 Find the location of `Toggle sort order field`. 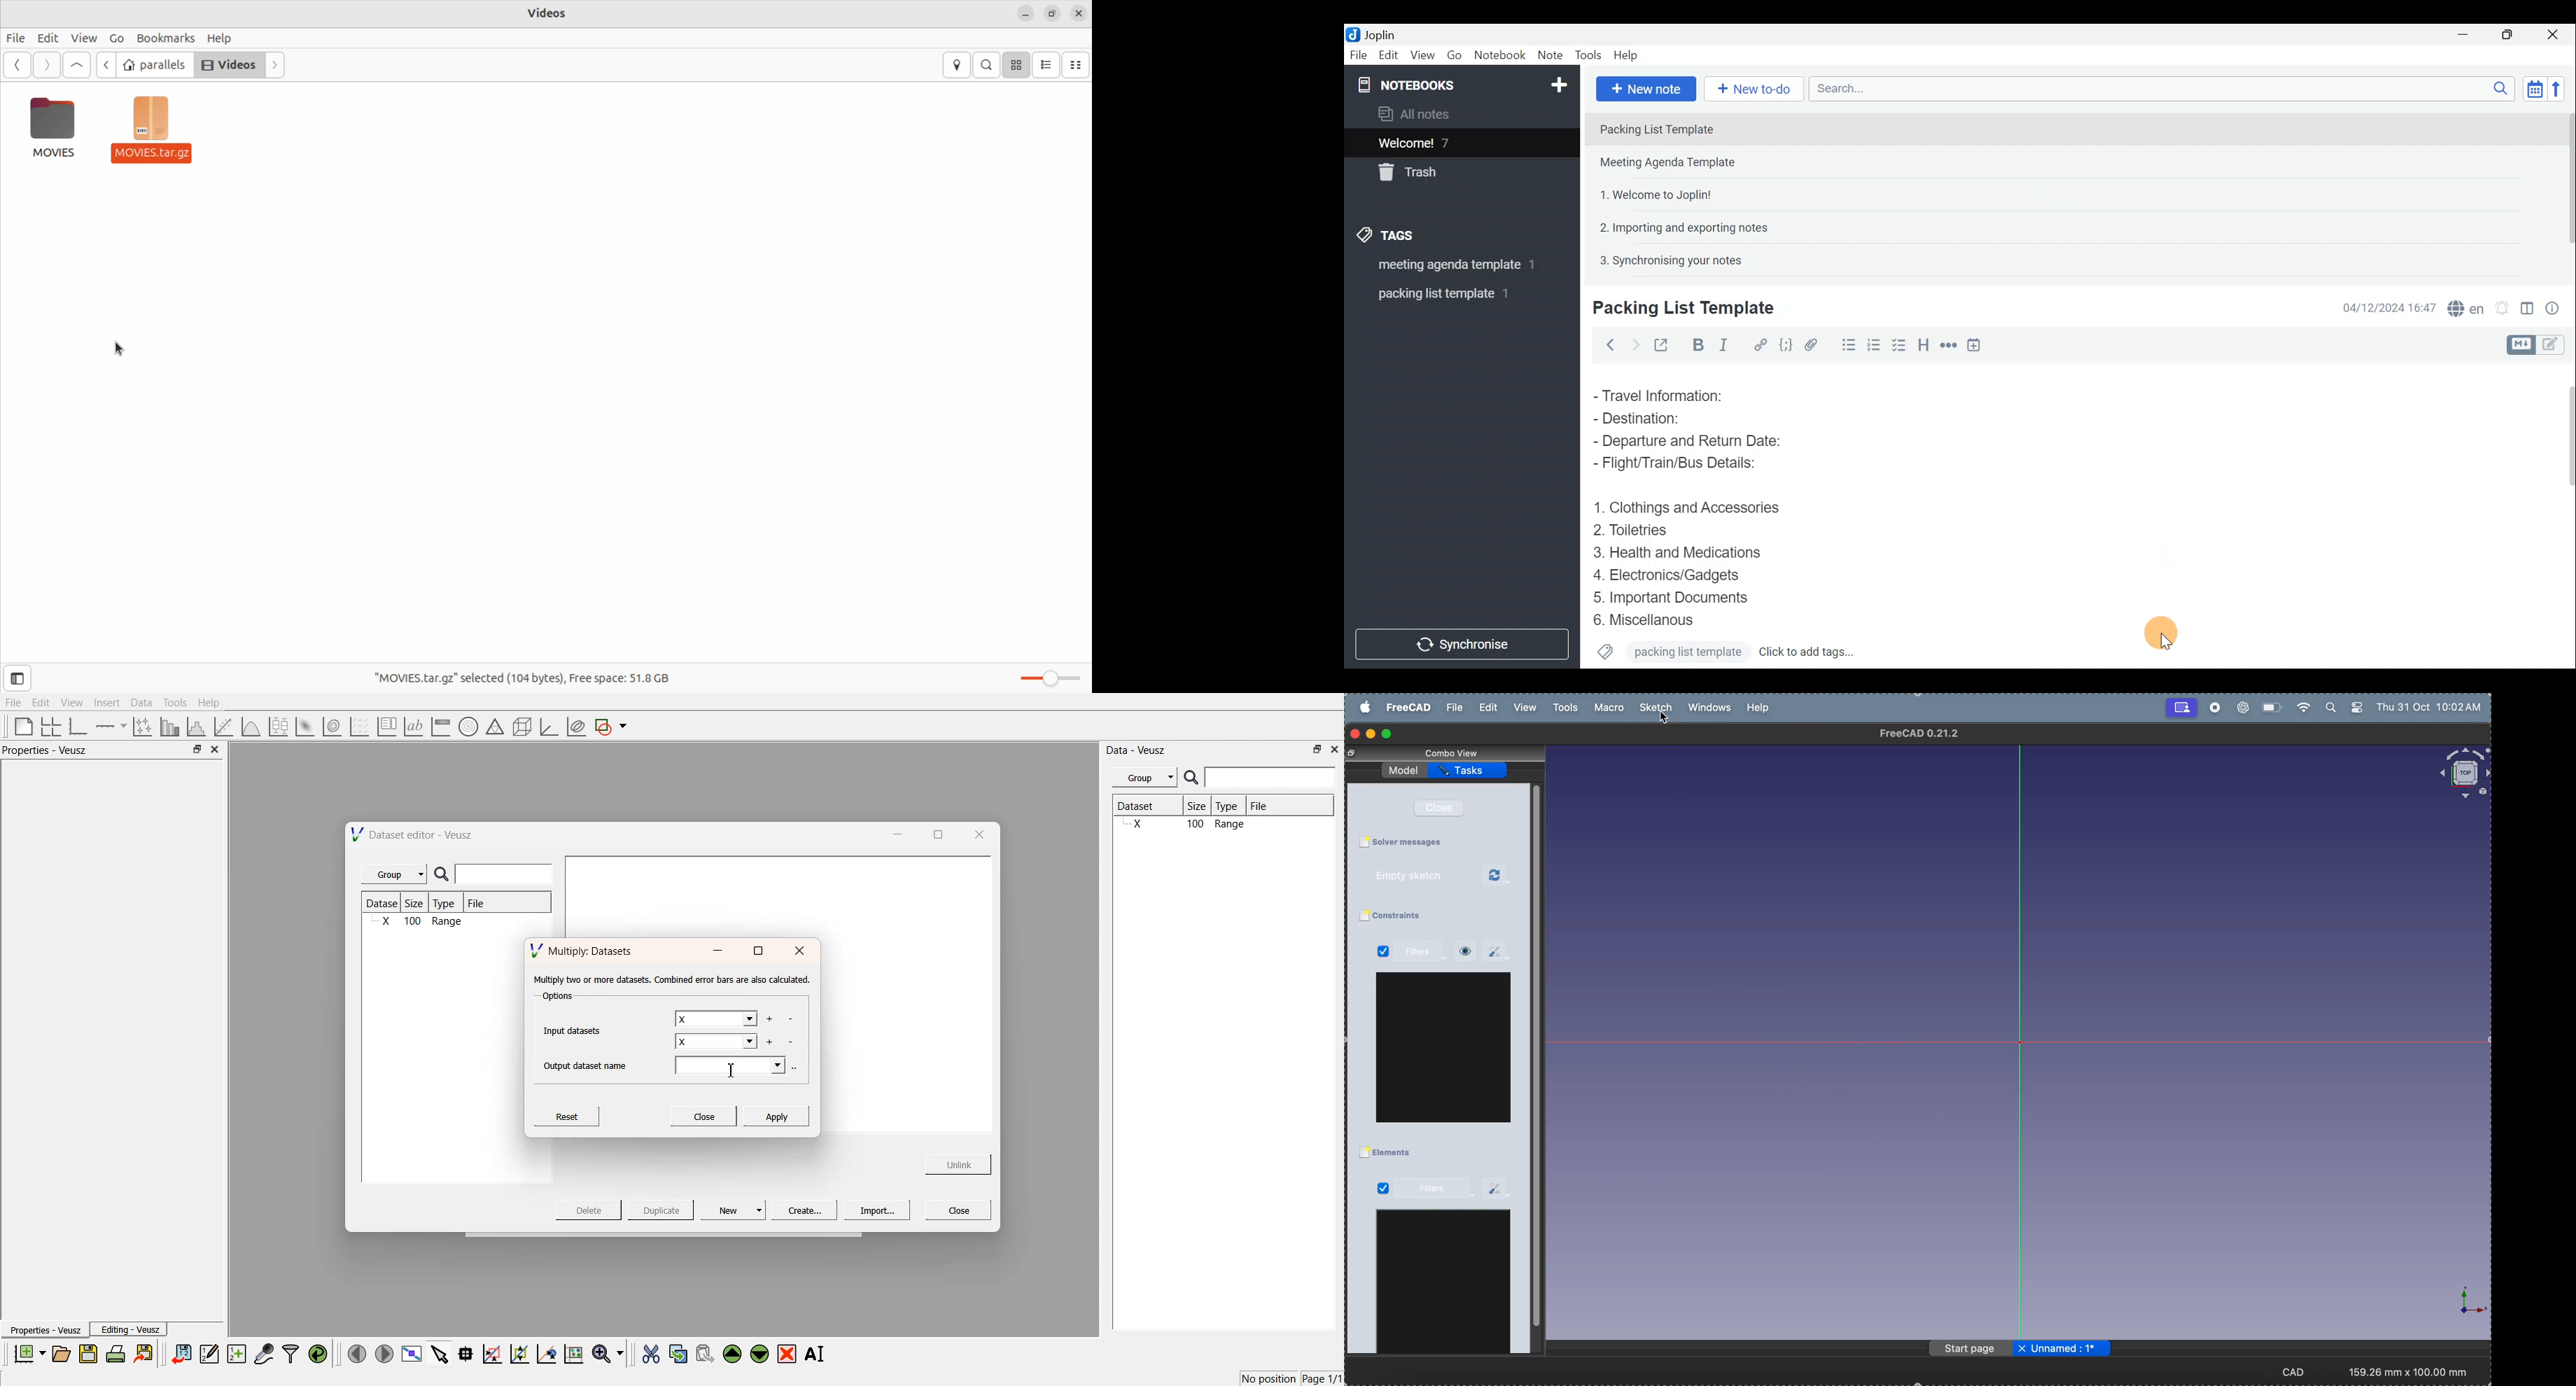

Toggle sort order field is located at coordinates (2530, 89).